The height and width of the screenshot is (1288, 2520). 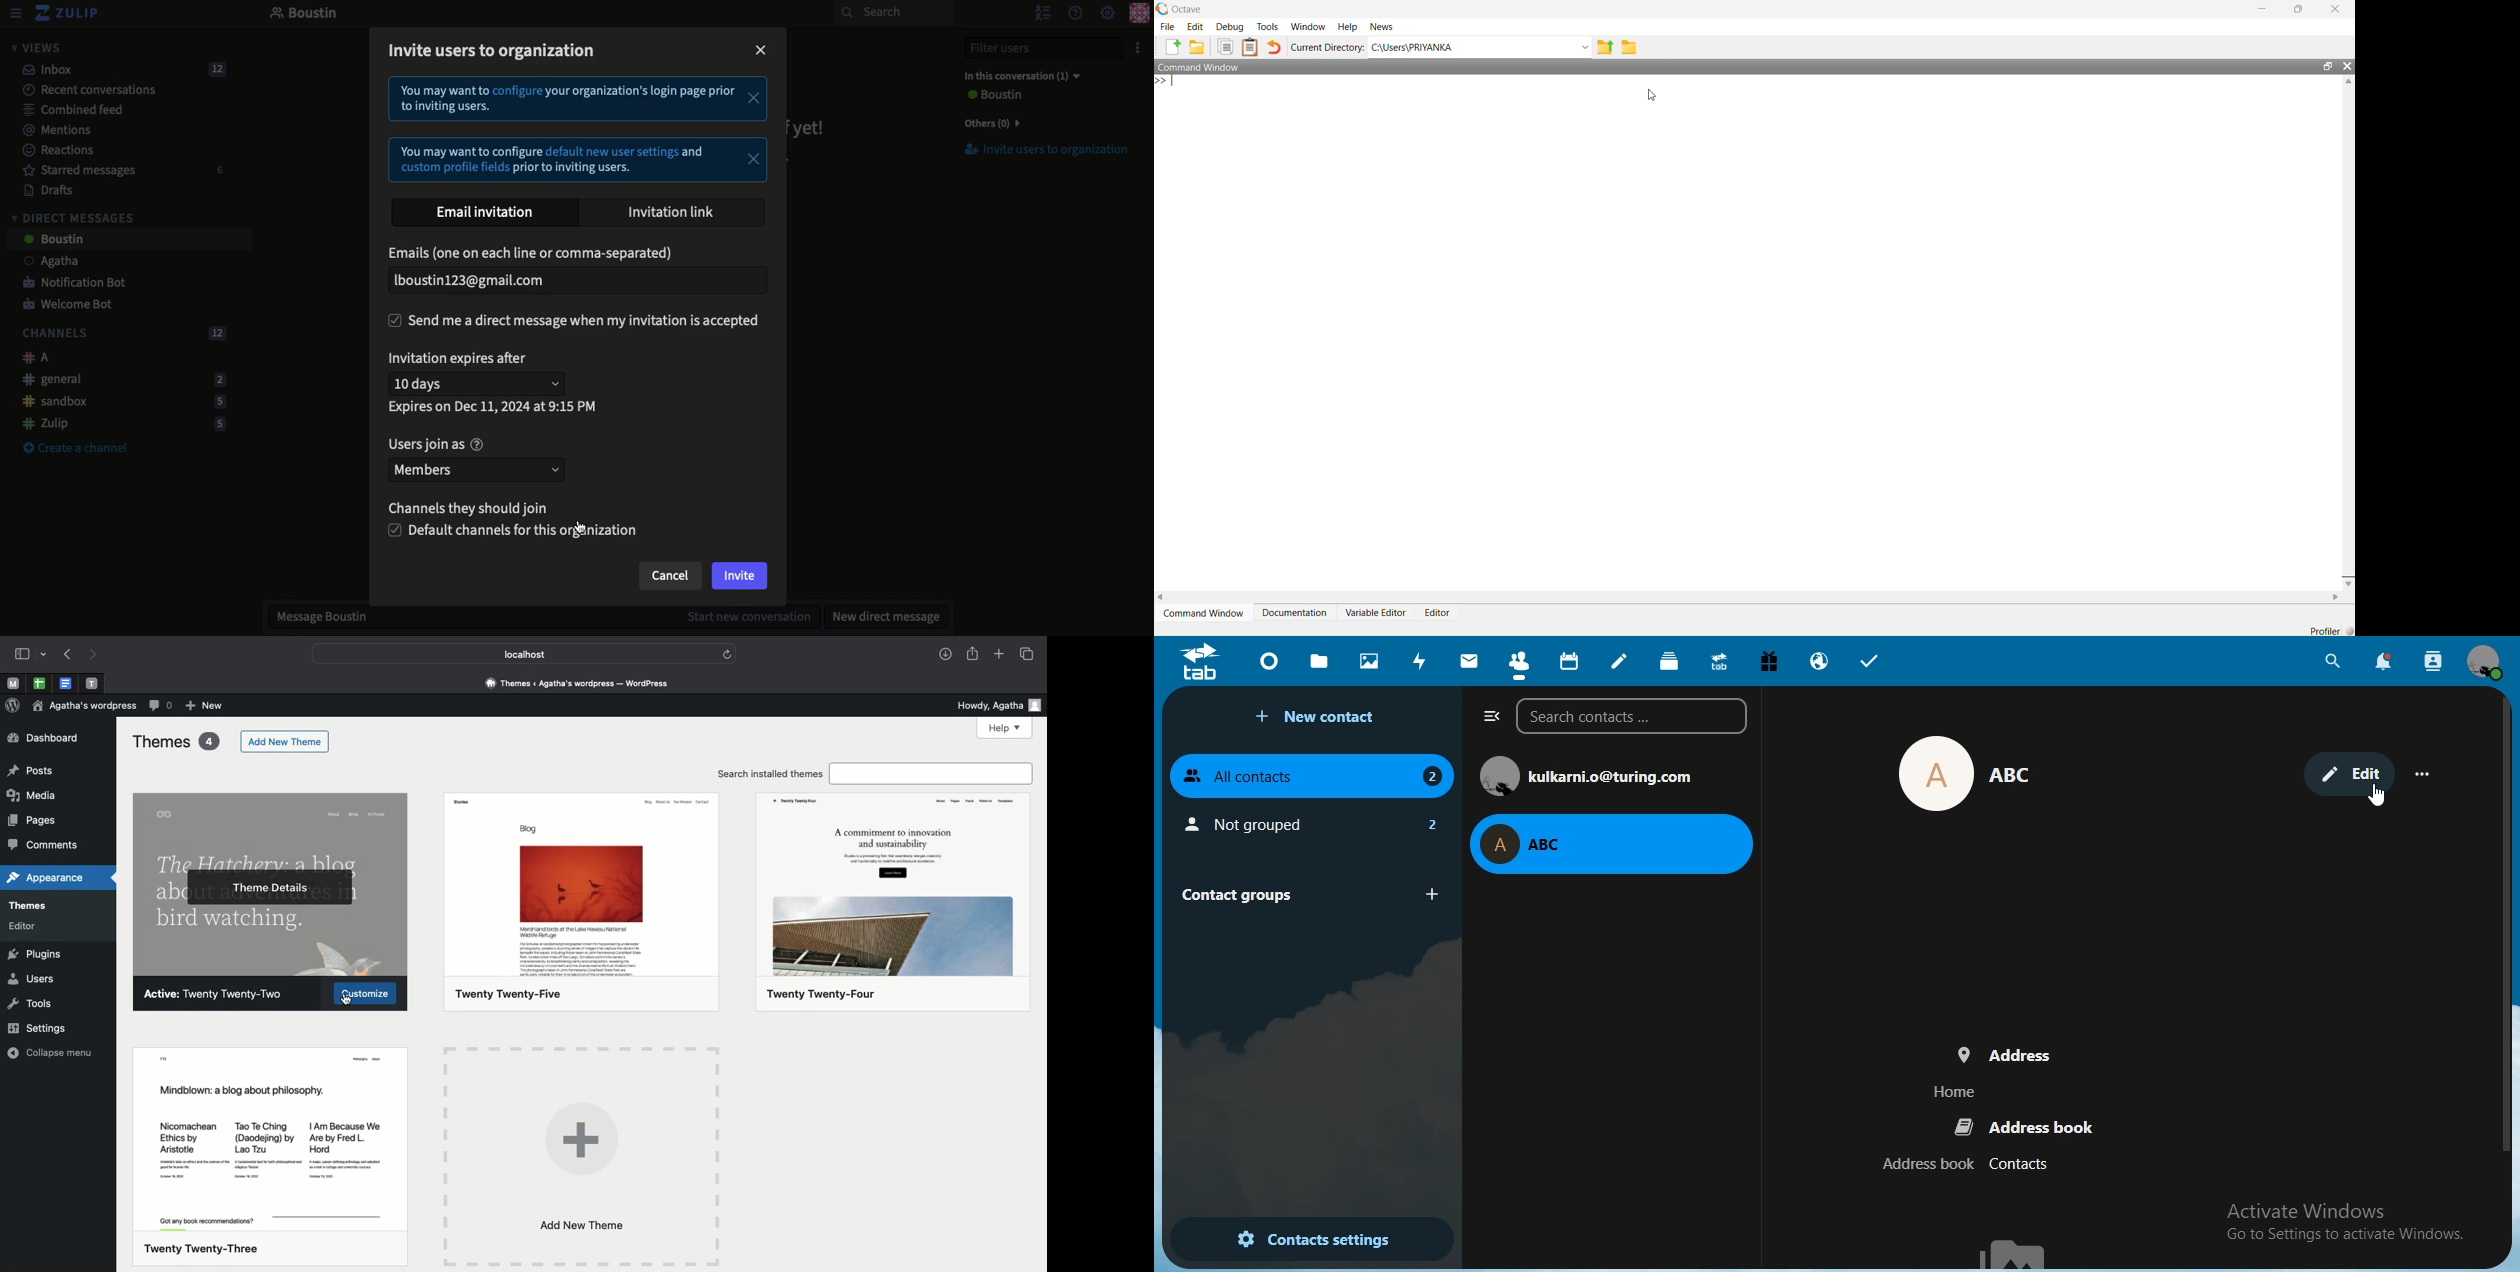 I want to click on not grouped, so click(x=1310, y=821).